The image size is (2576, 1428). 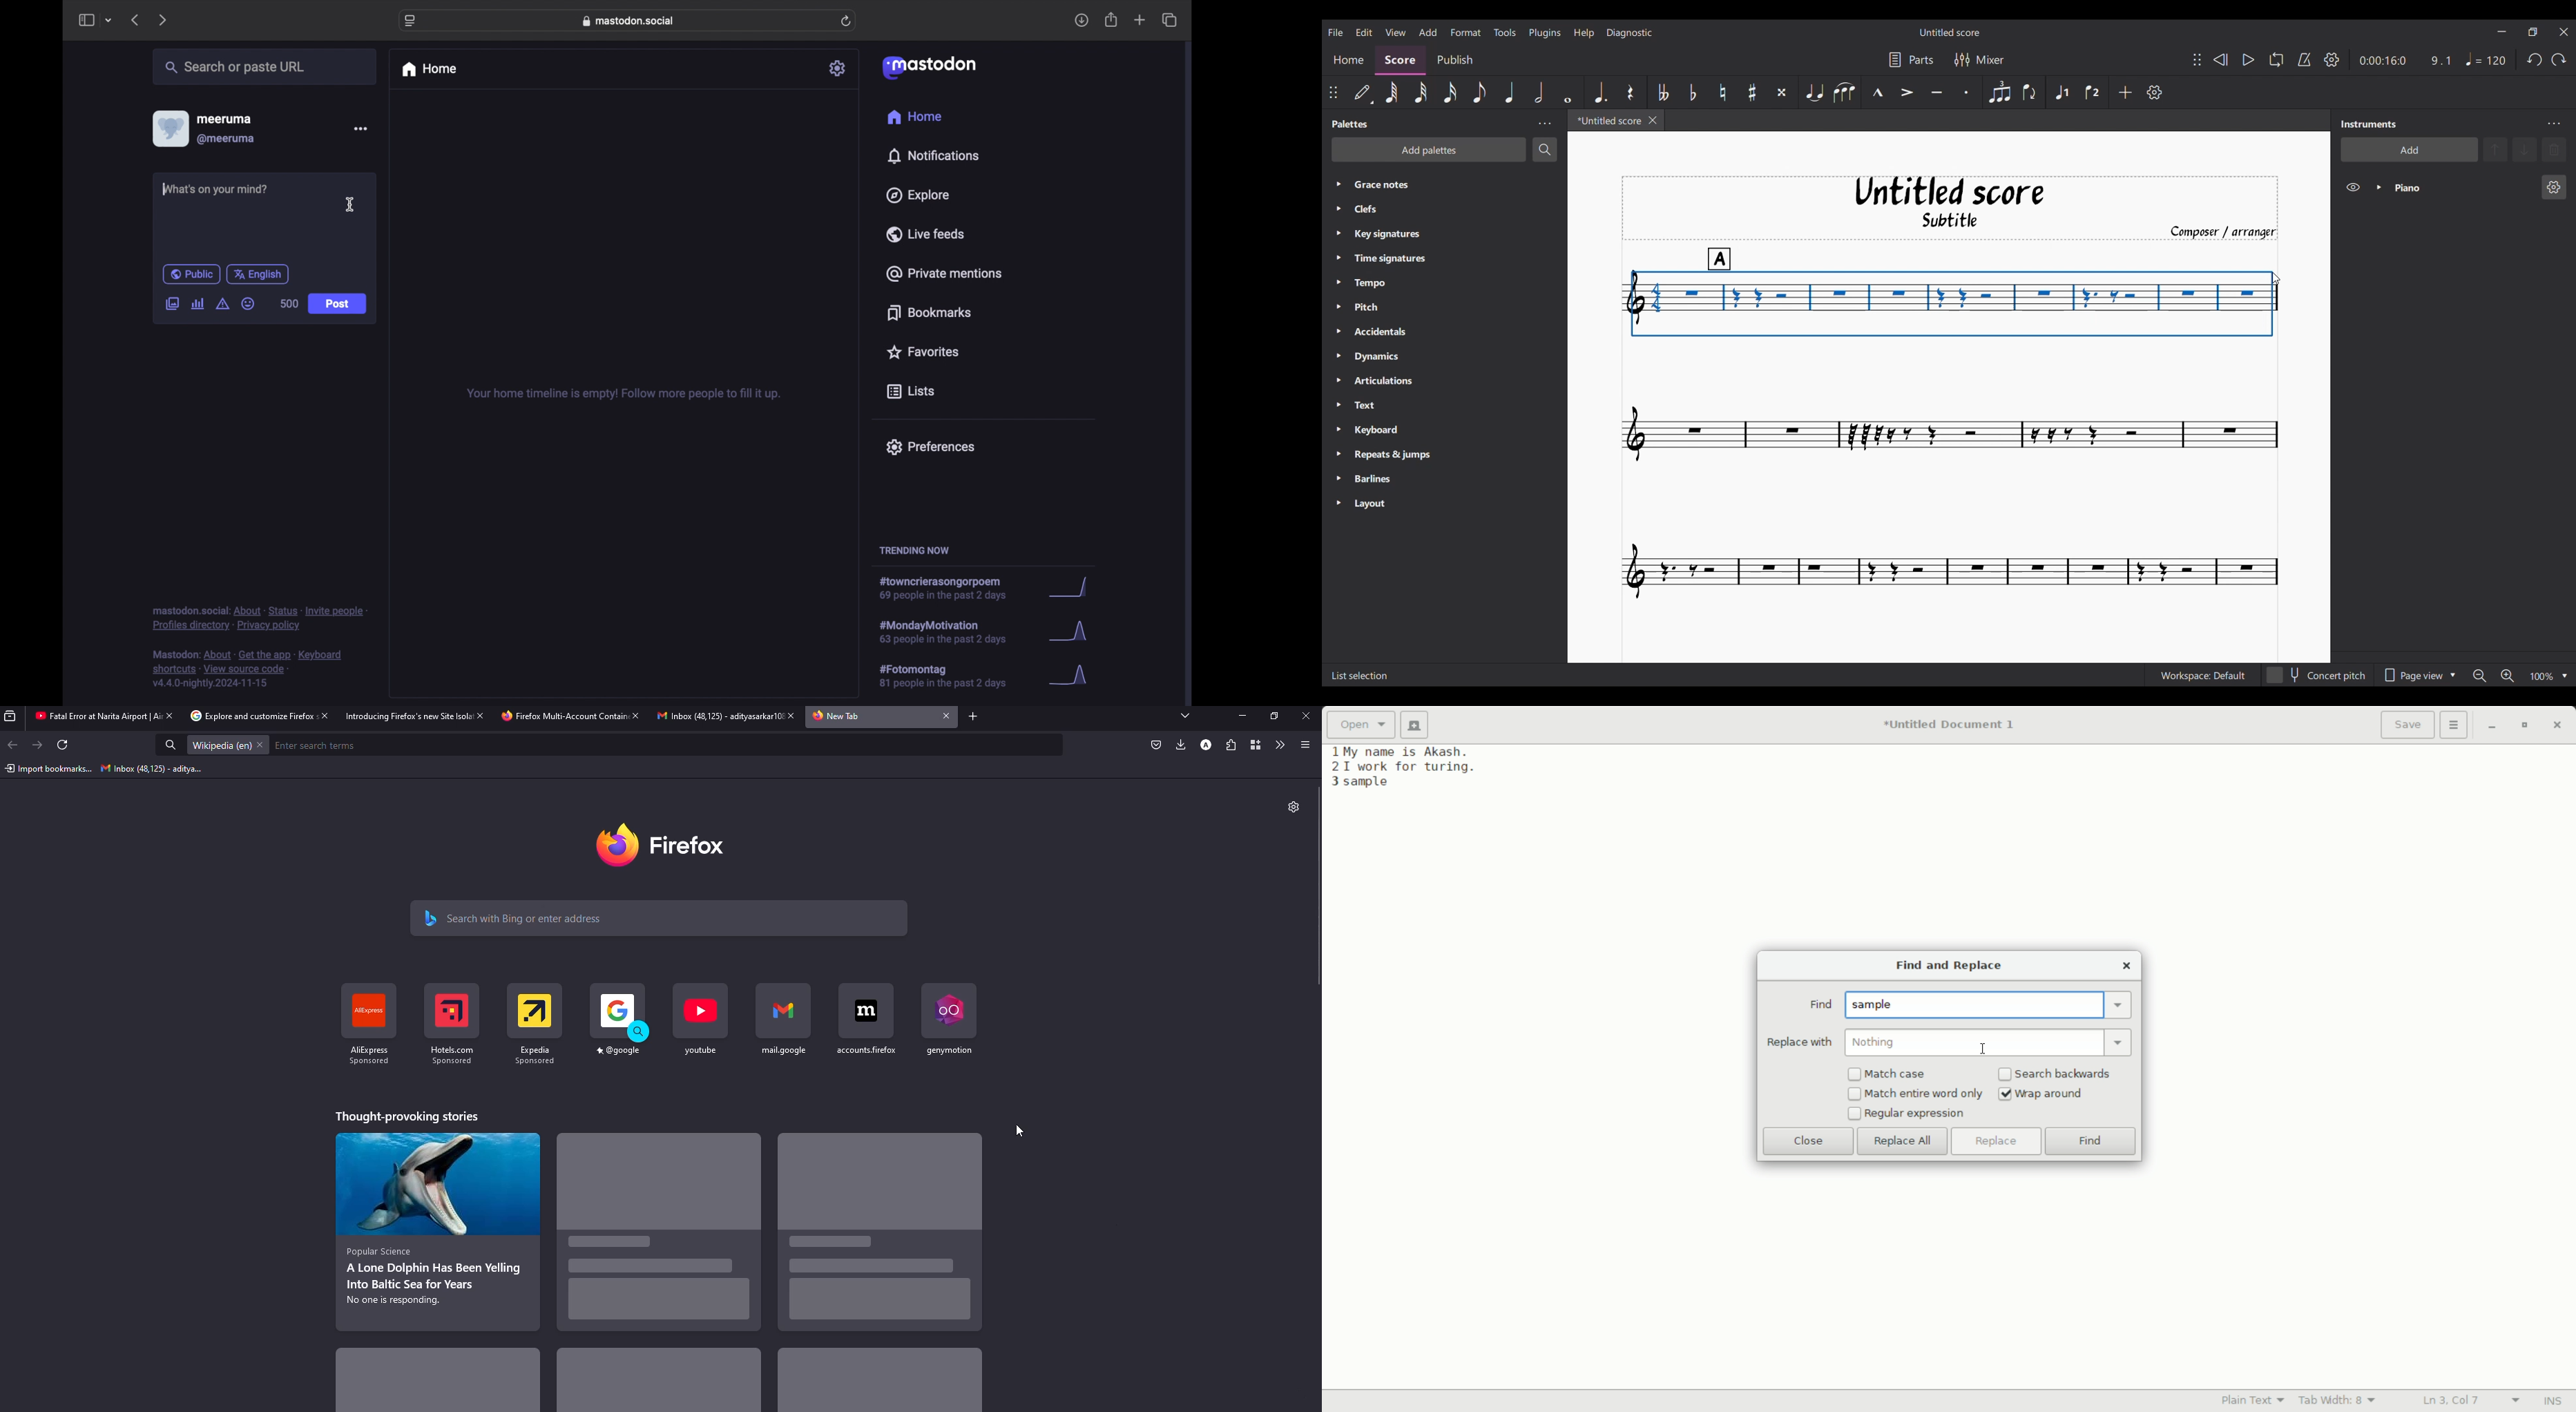 I want to click on Clefs, so click(x=1426, y=209).